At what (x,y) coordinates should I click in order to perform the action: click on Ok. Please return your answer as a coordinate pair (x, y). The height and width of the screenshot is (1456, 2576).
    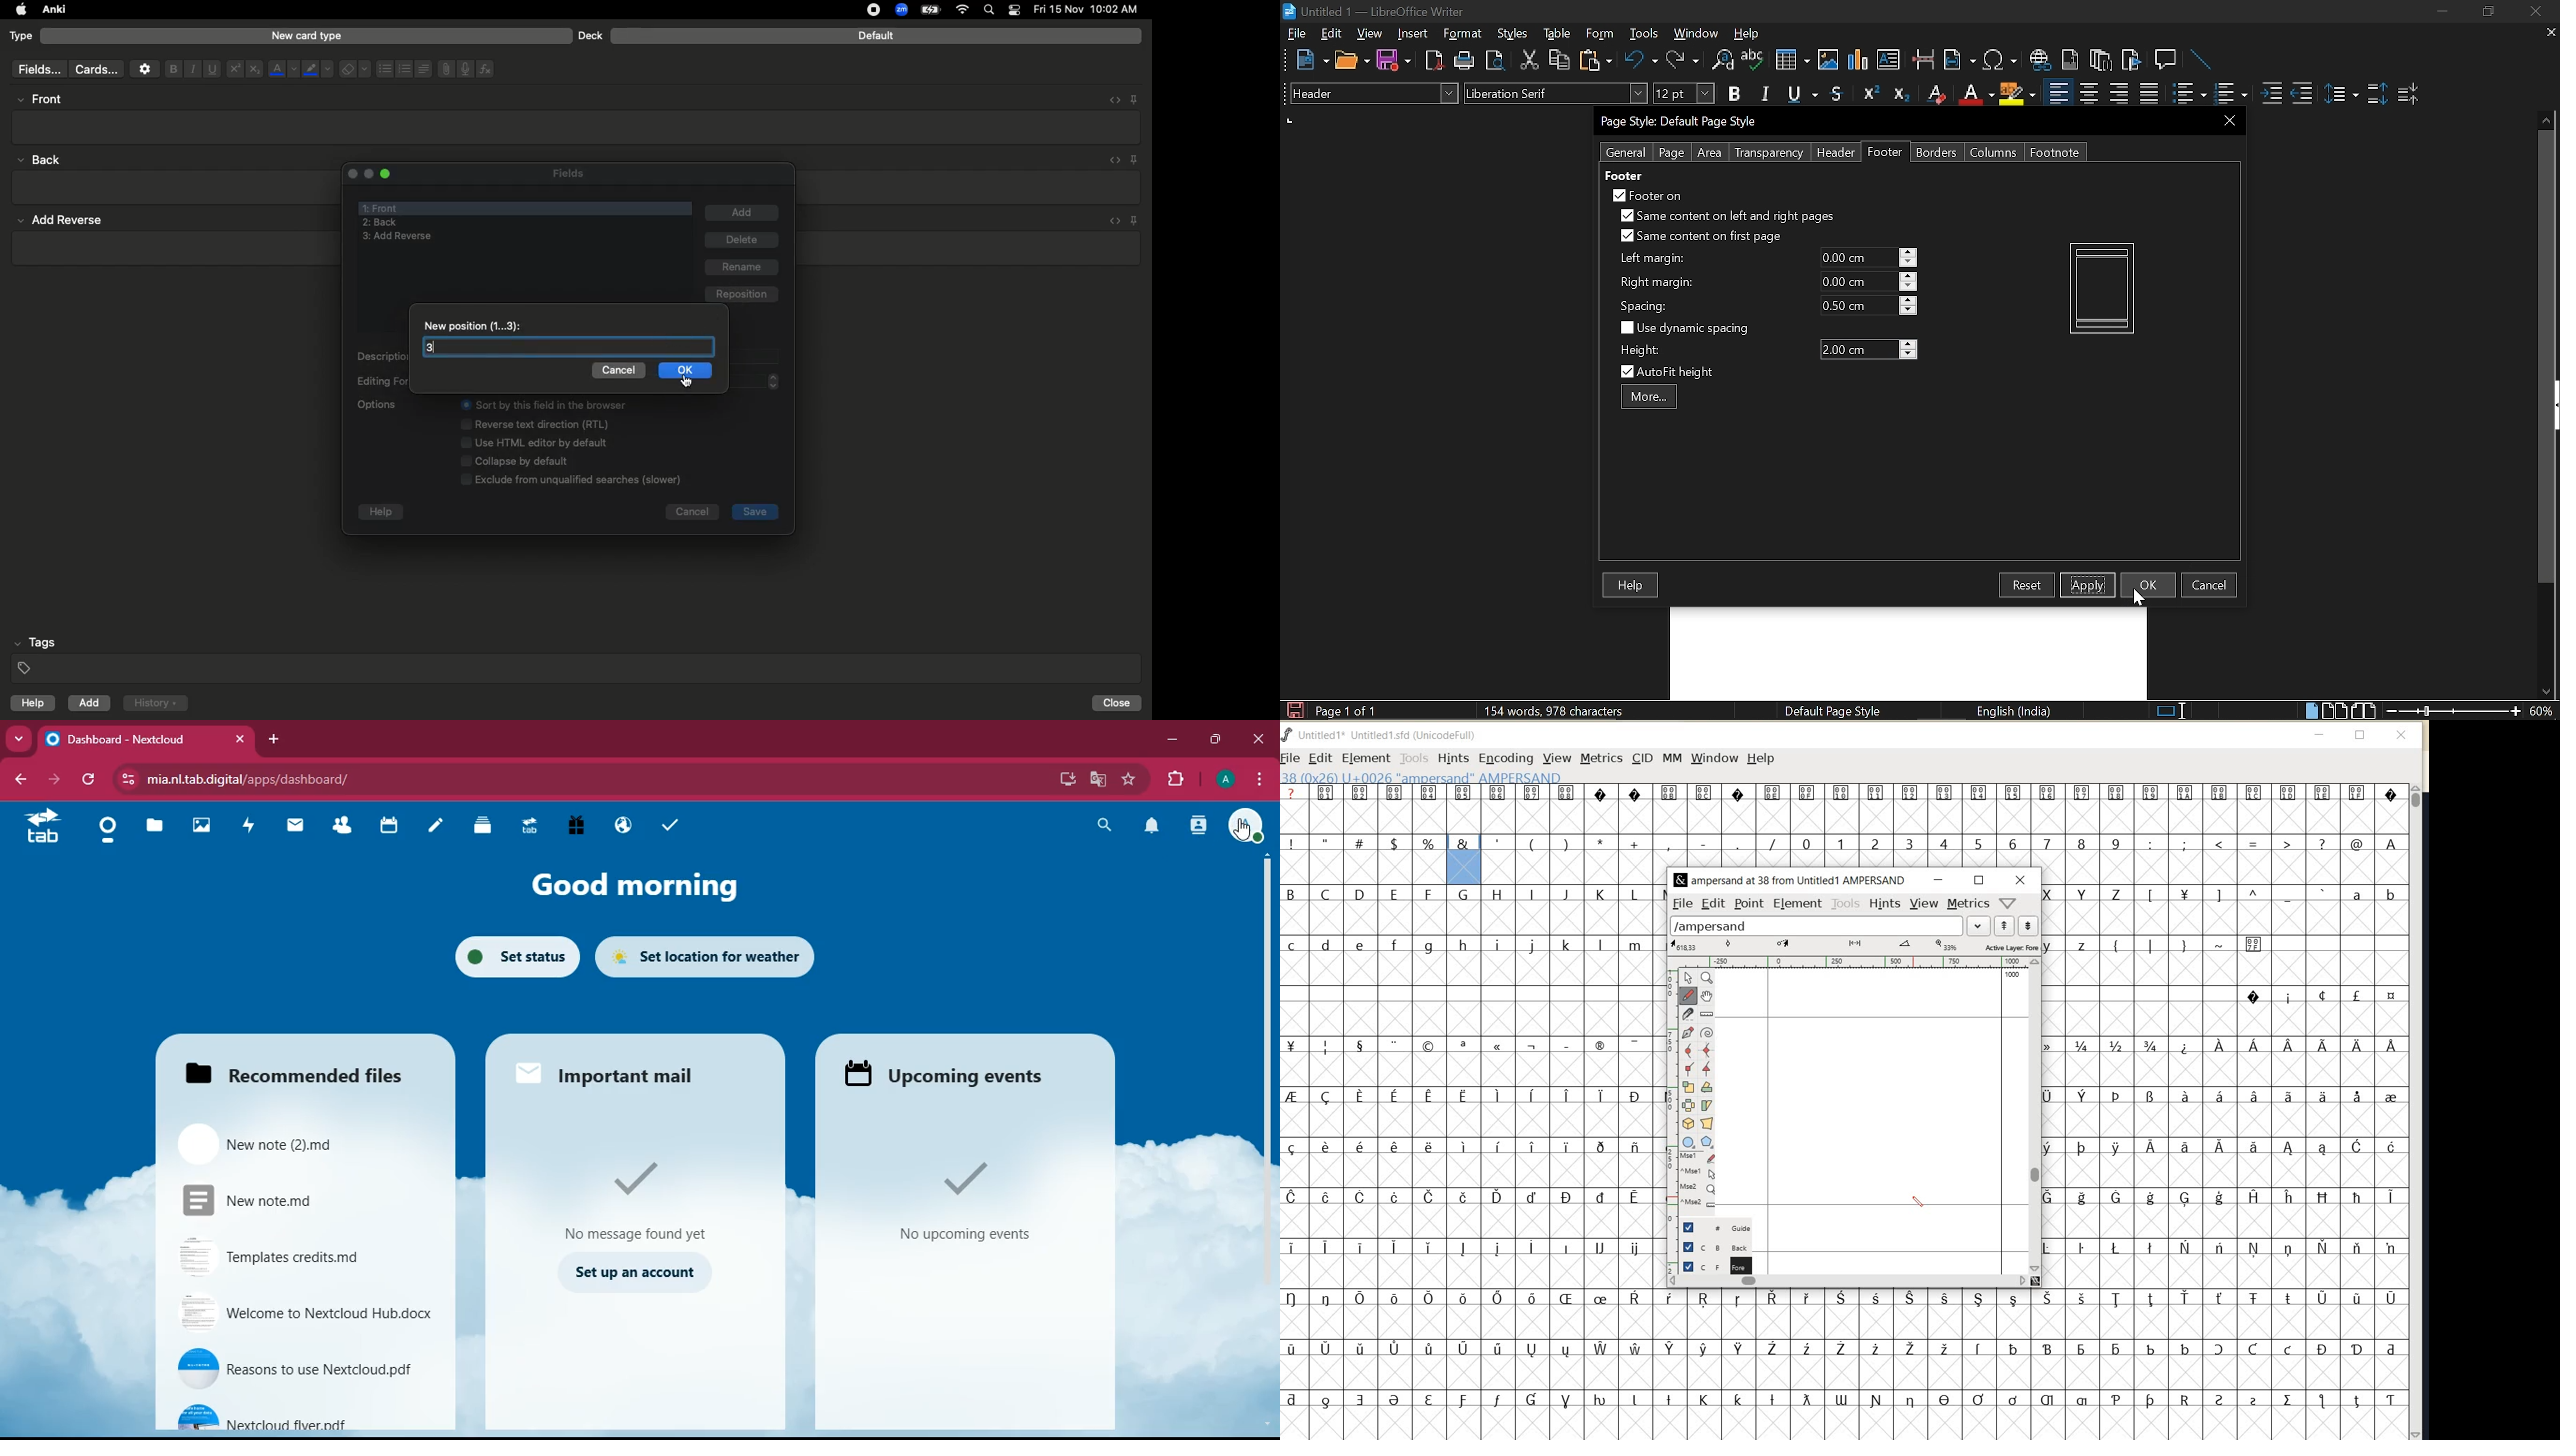
    Looking at the image, I should click on (686, 370).